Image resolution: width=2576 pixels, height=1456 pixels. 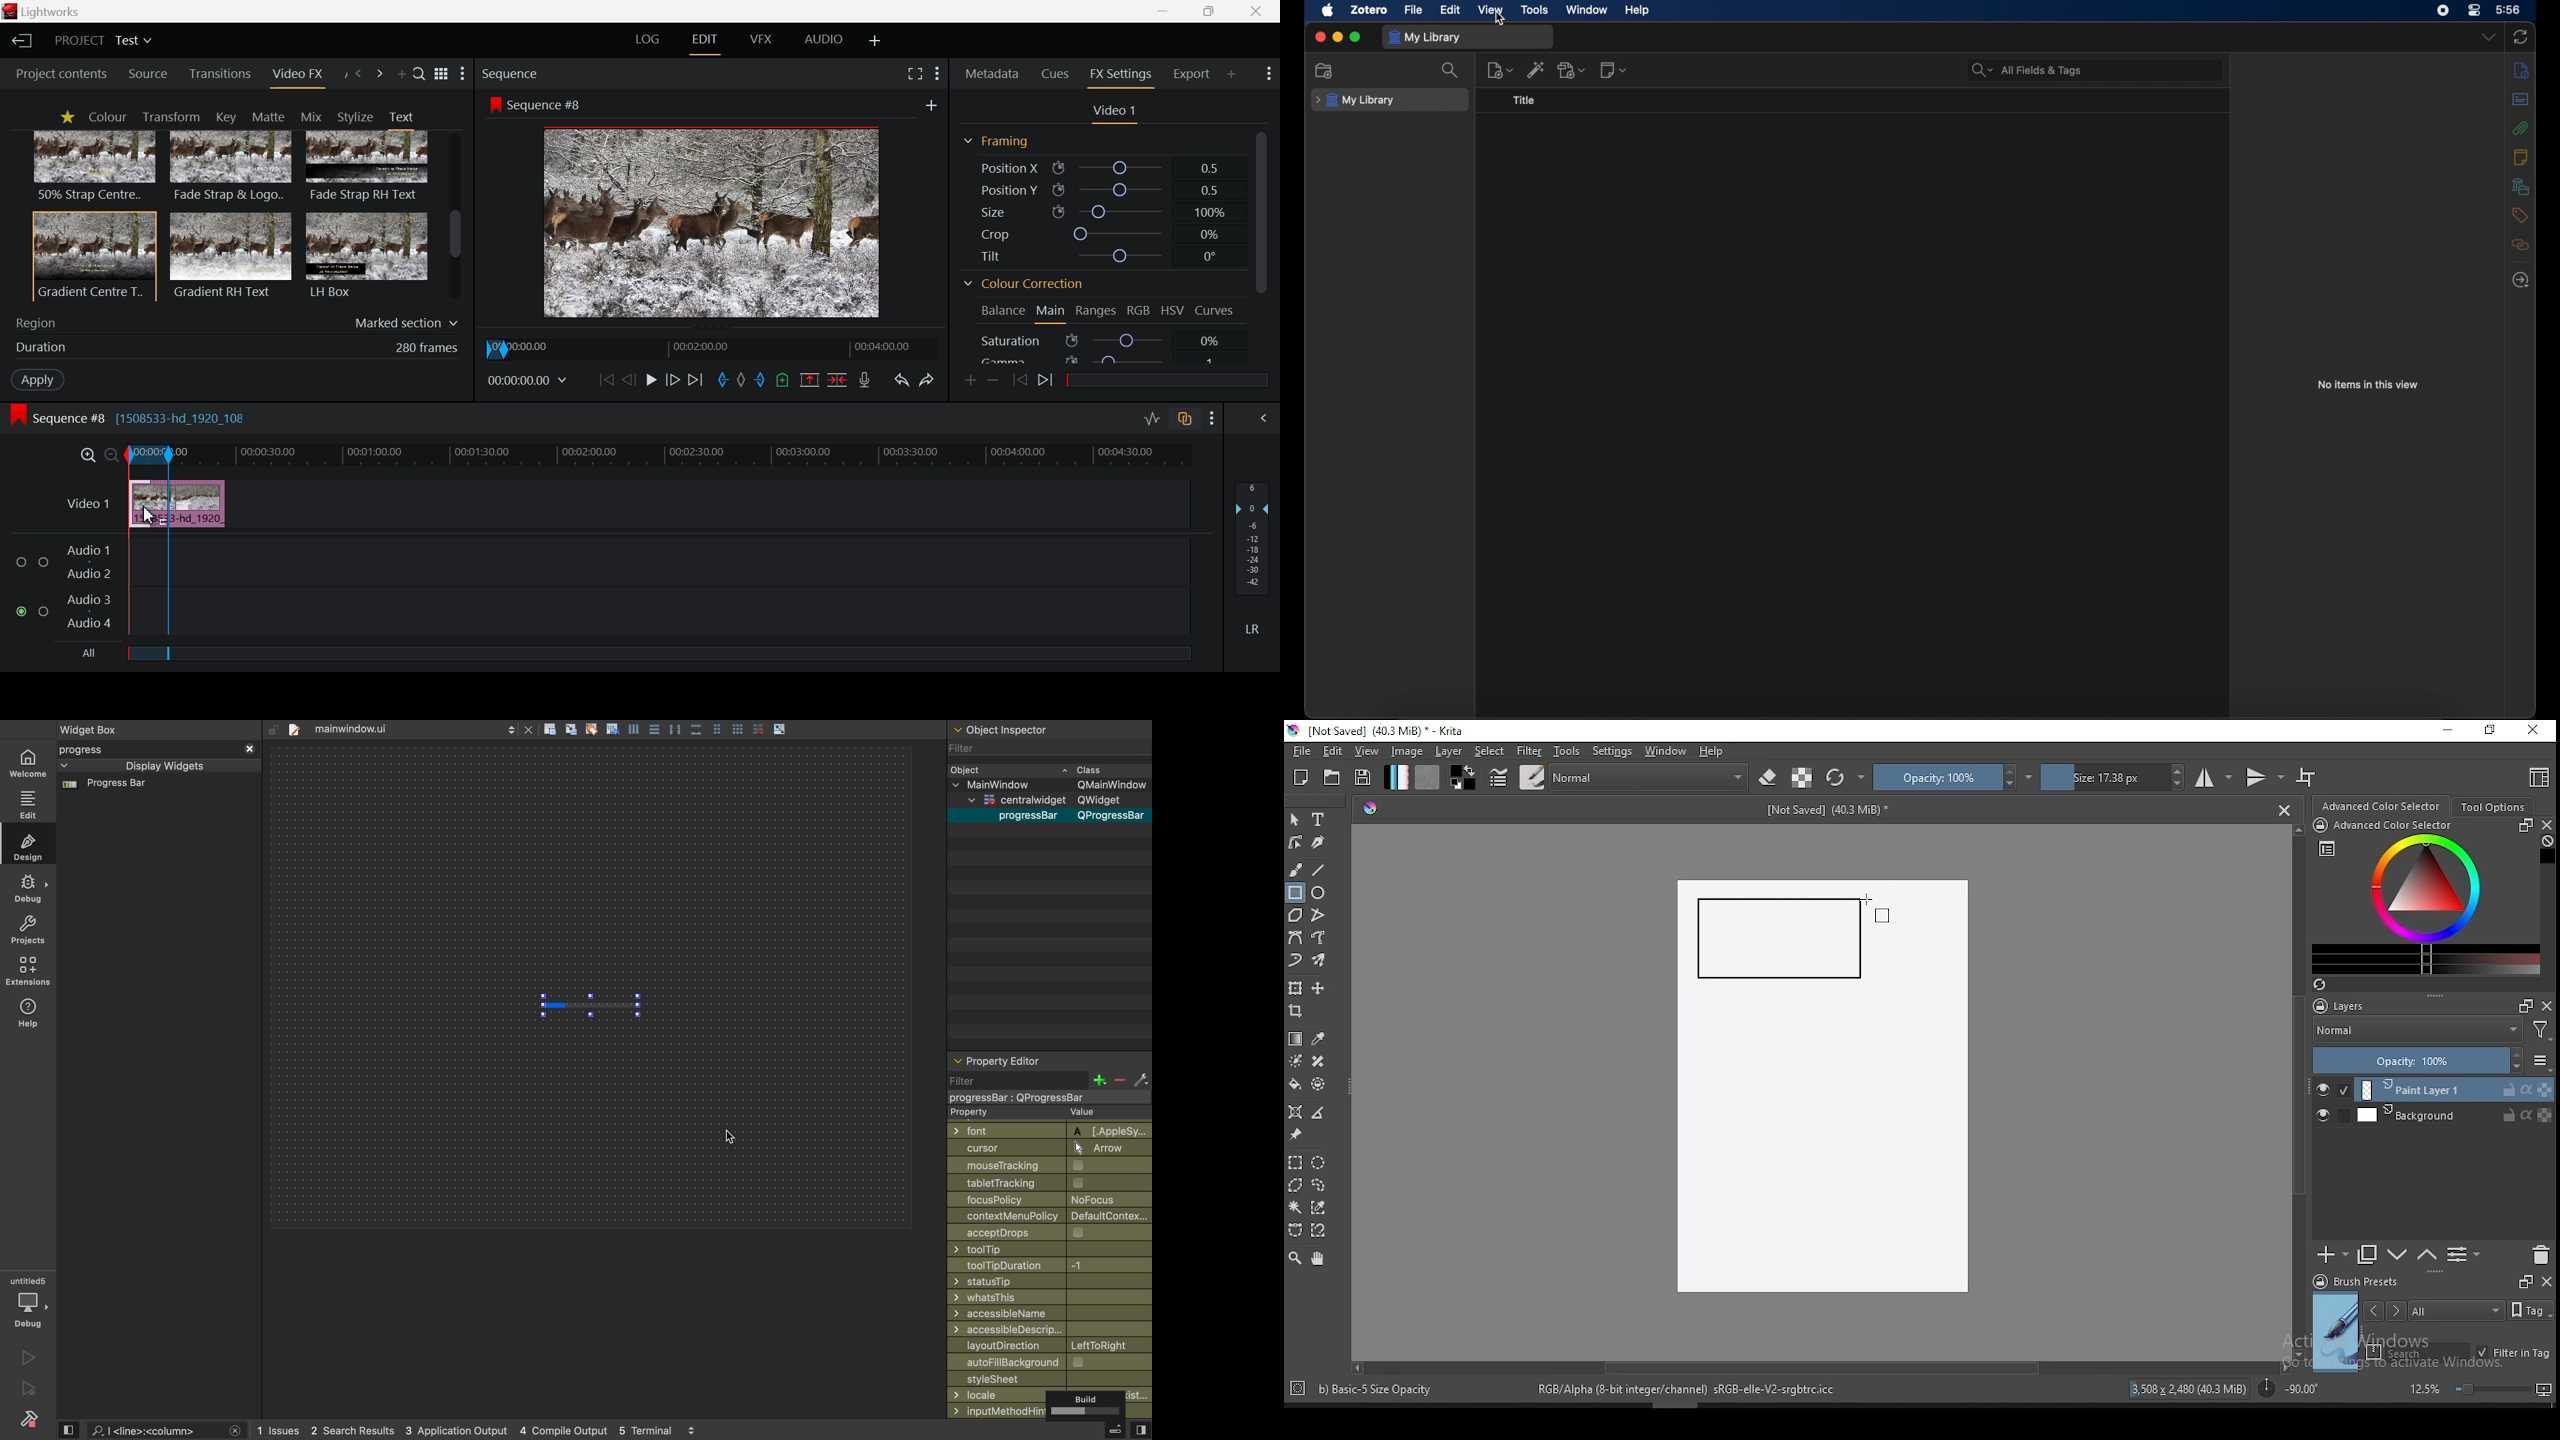 I want to click on LOG Layout, so click(x=649, y=41).